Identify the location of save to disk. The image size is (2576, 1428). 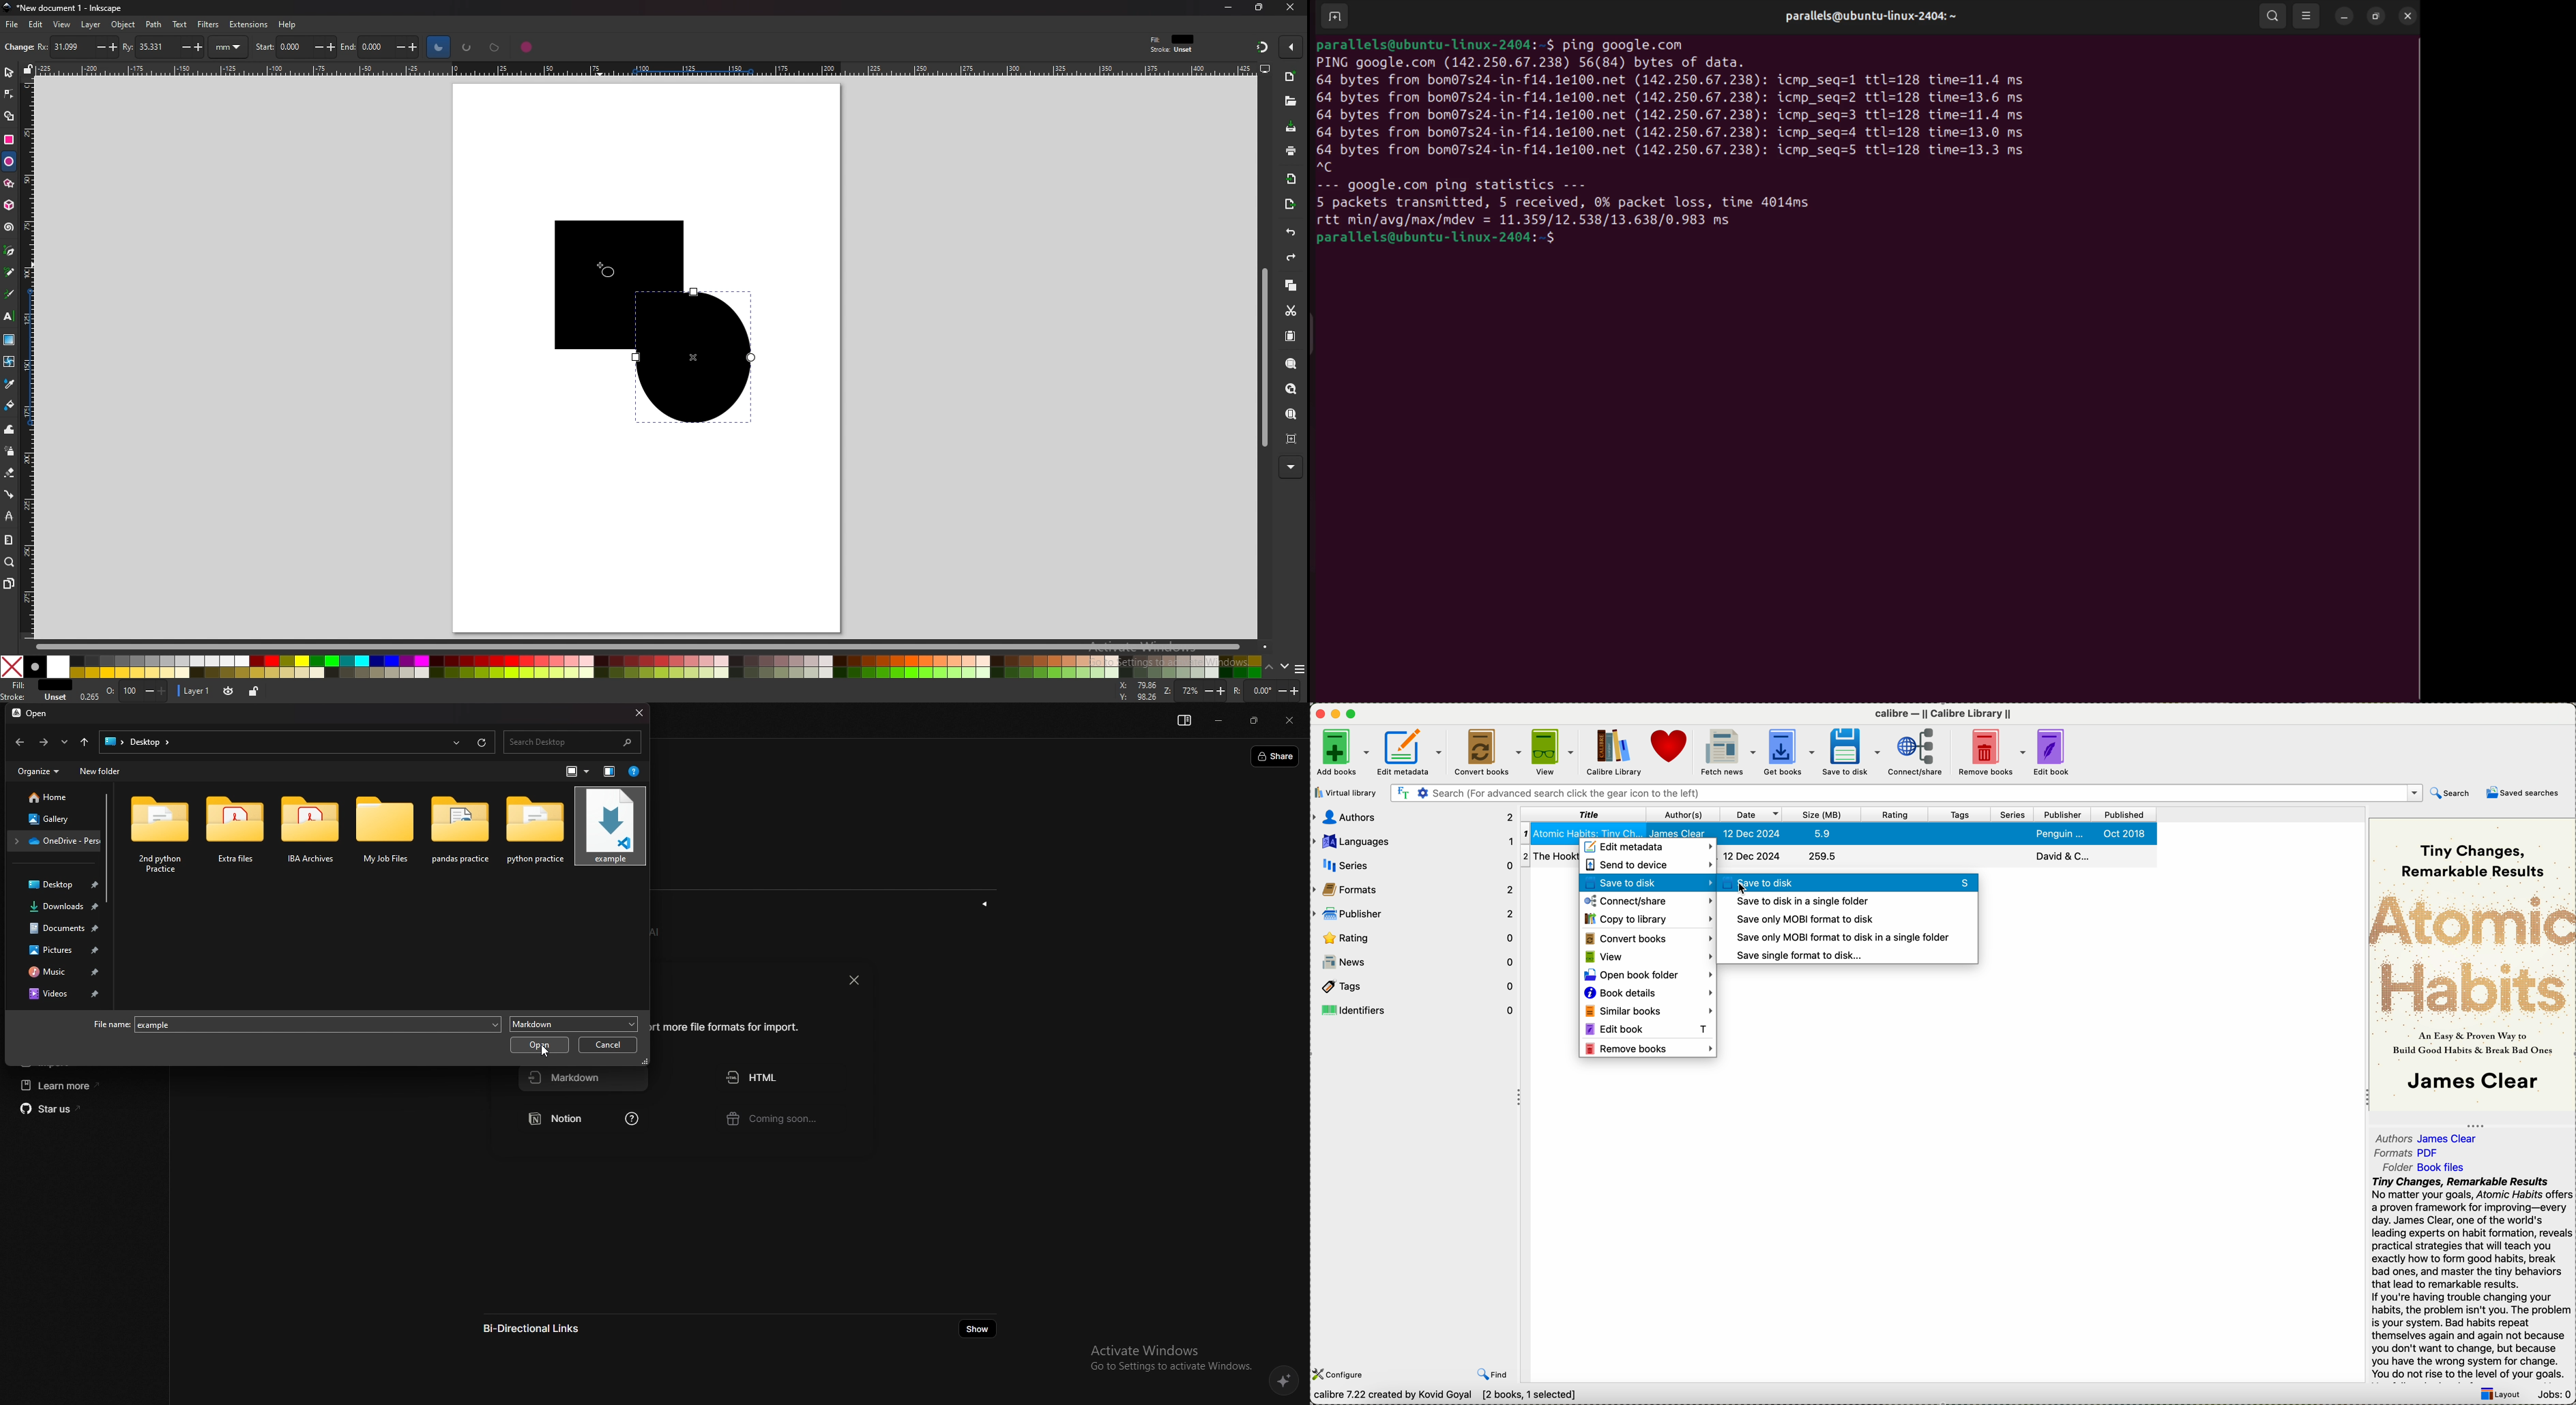
(1647, 884).